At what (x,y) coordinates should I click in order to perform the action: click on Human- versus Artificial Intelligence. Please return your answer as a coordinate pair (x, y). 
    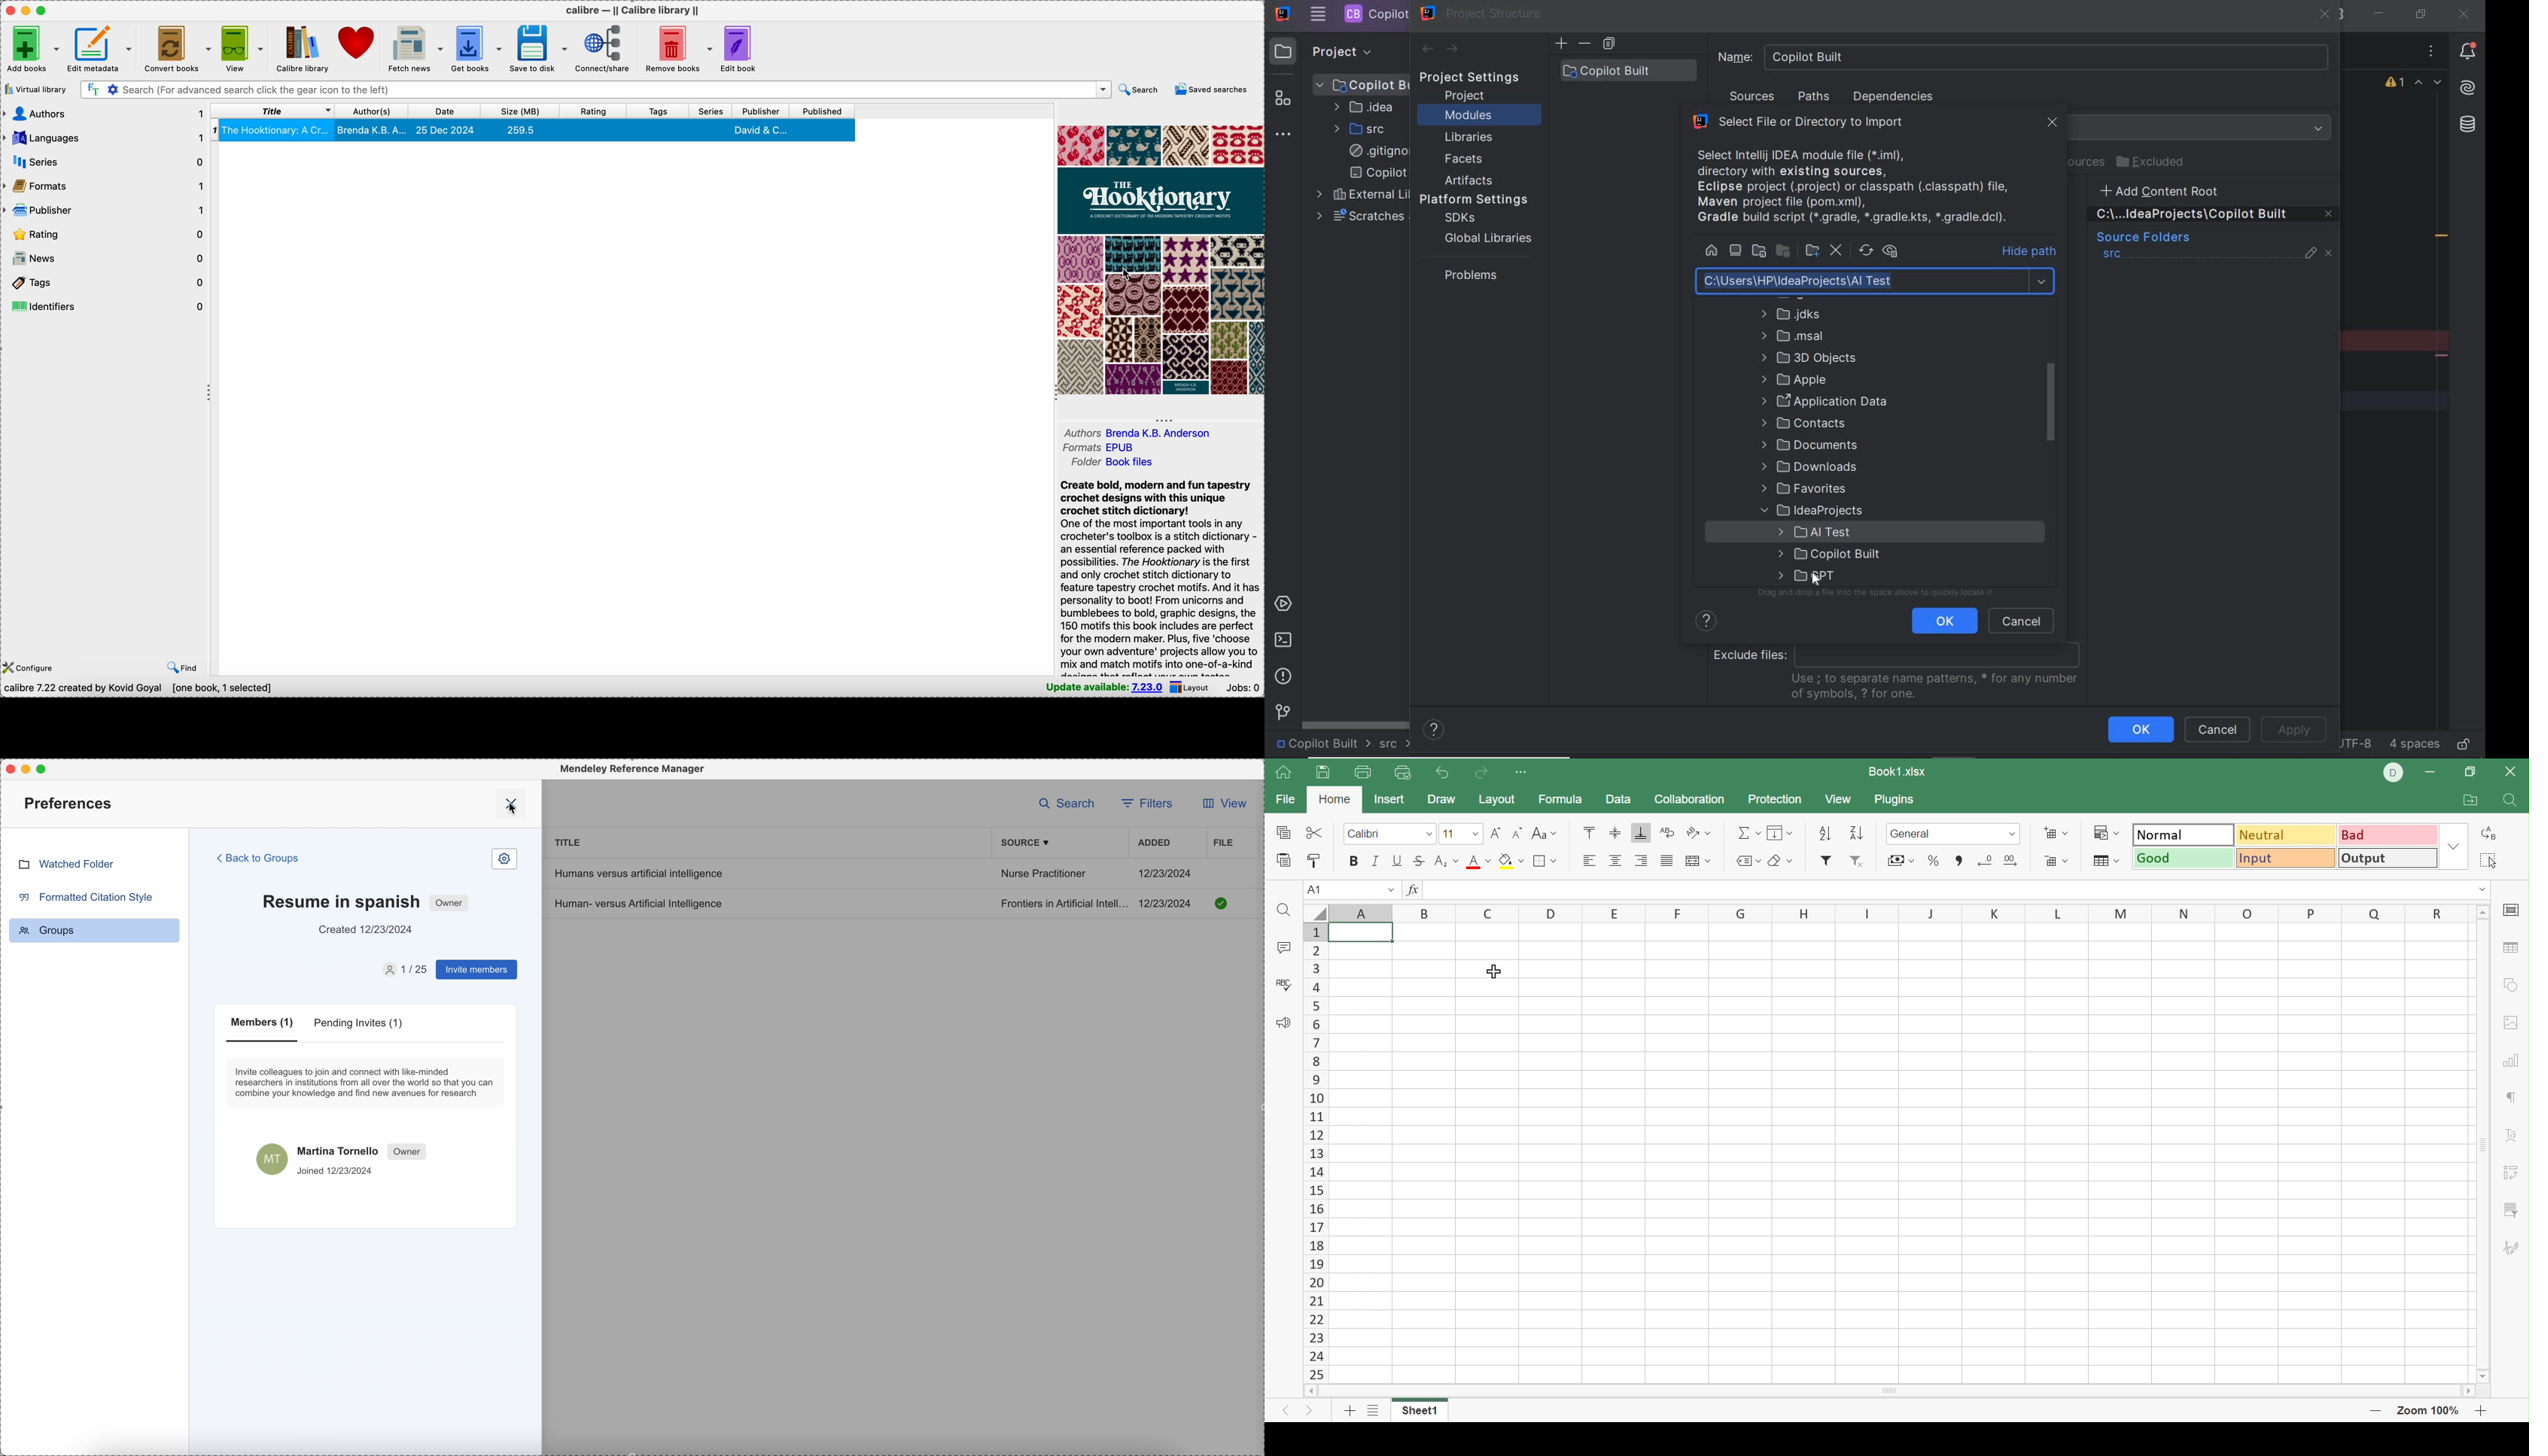
    Looking at the image, I should click on (641, 903).